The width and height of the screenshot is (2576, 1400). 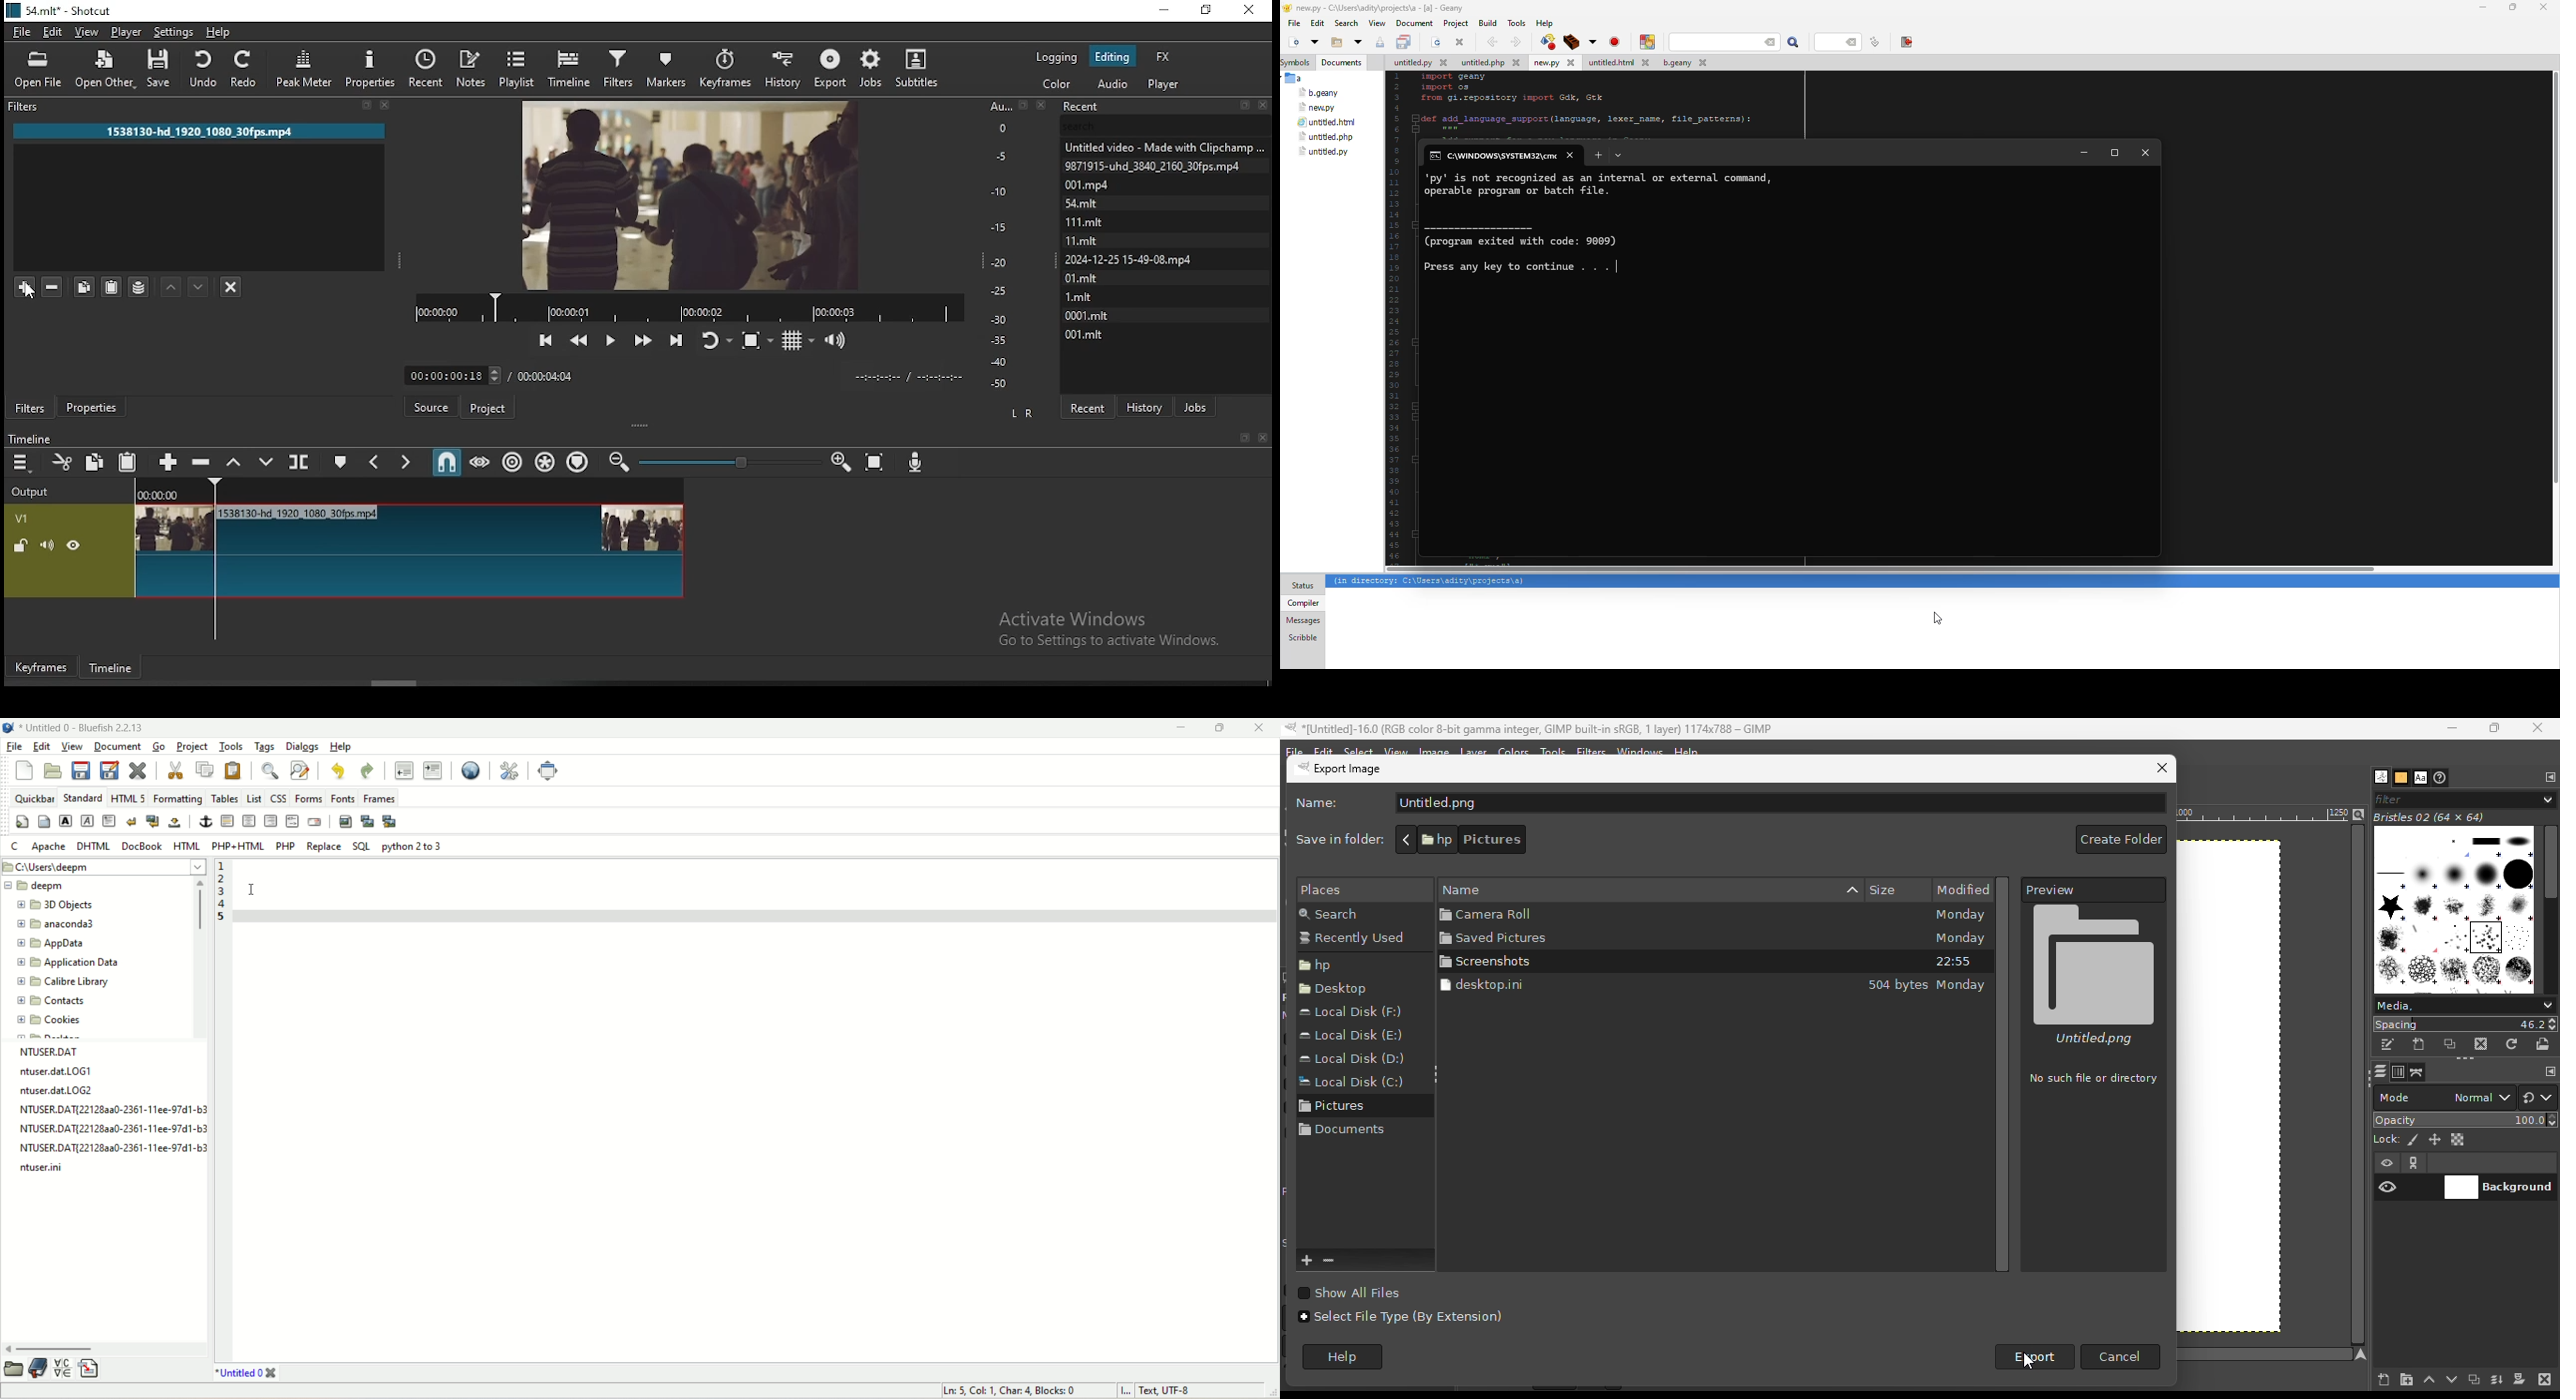 I want to click on document, so click(x=121, y=747).